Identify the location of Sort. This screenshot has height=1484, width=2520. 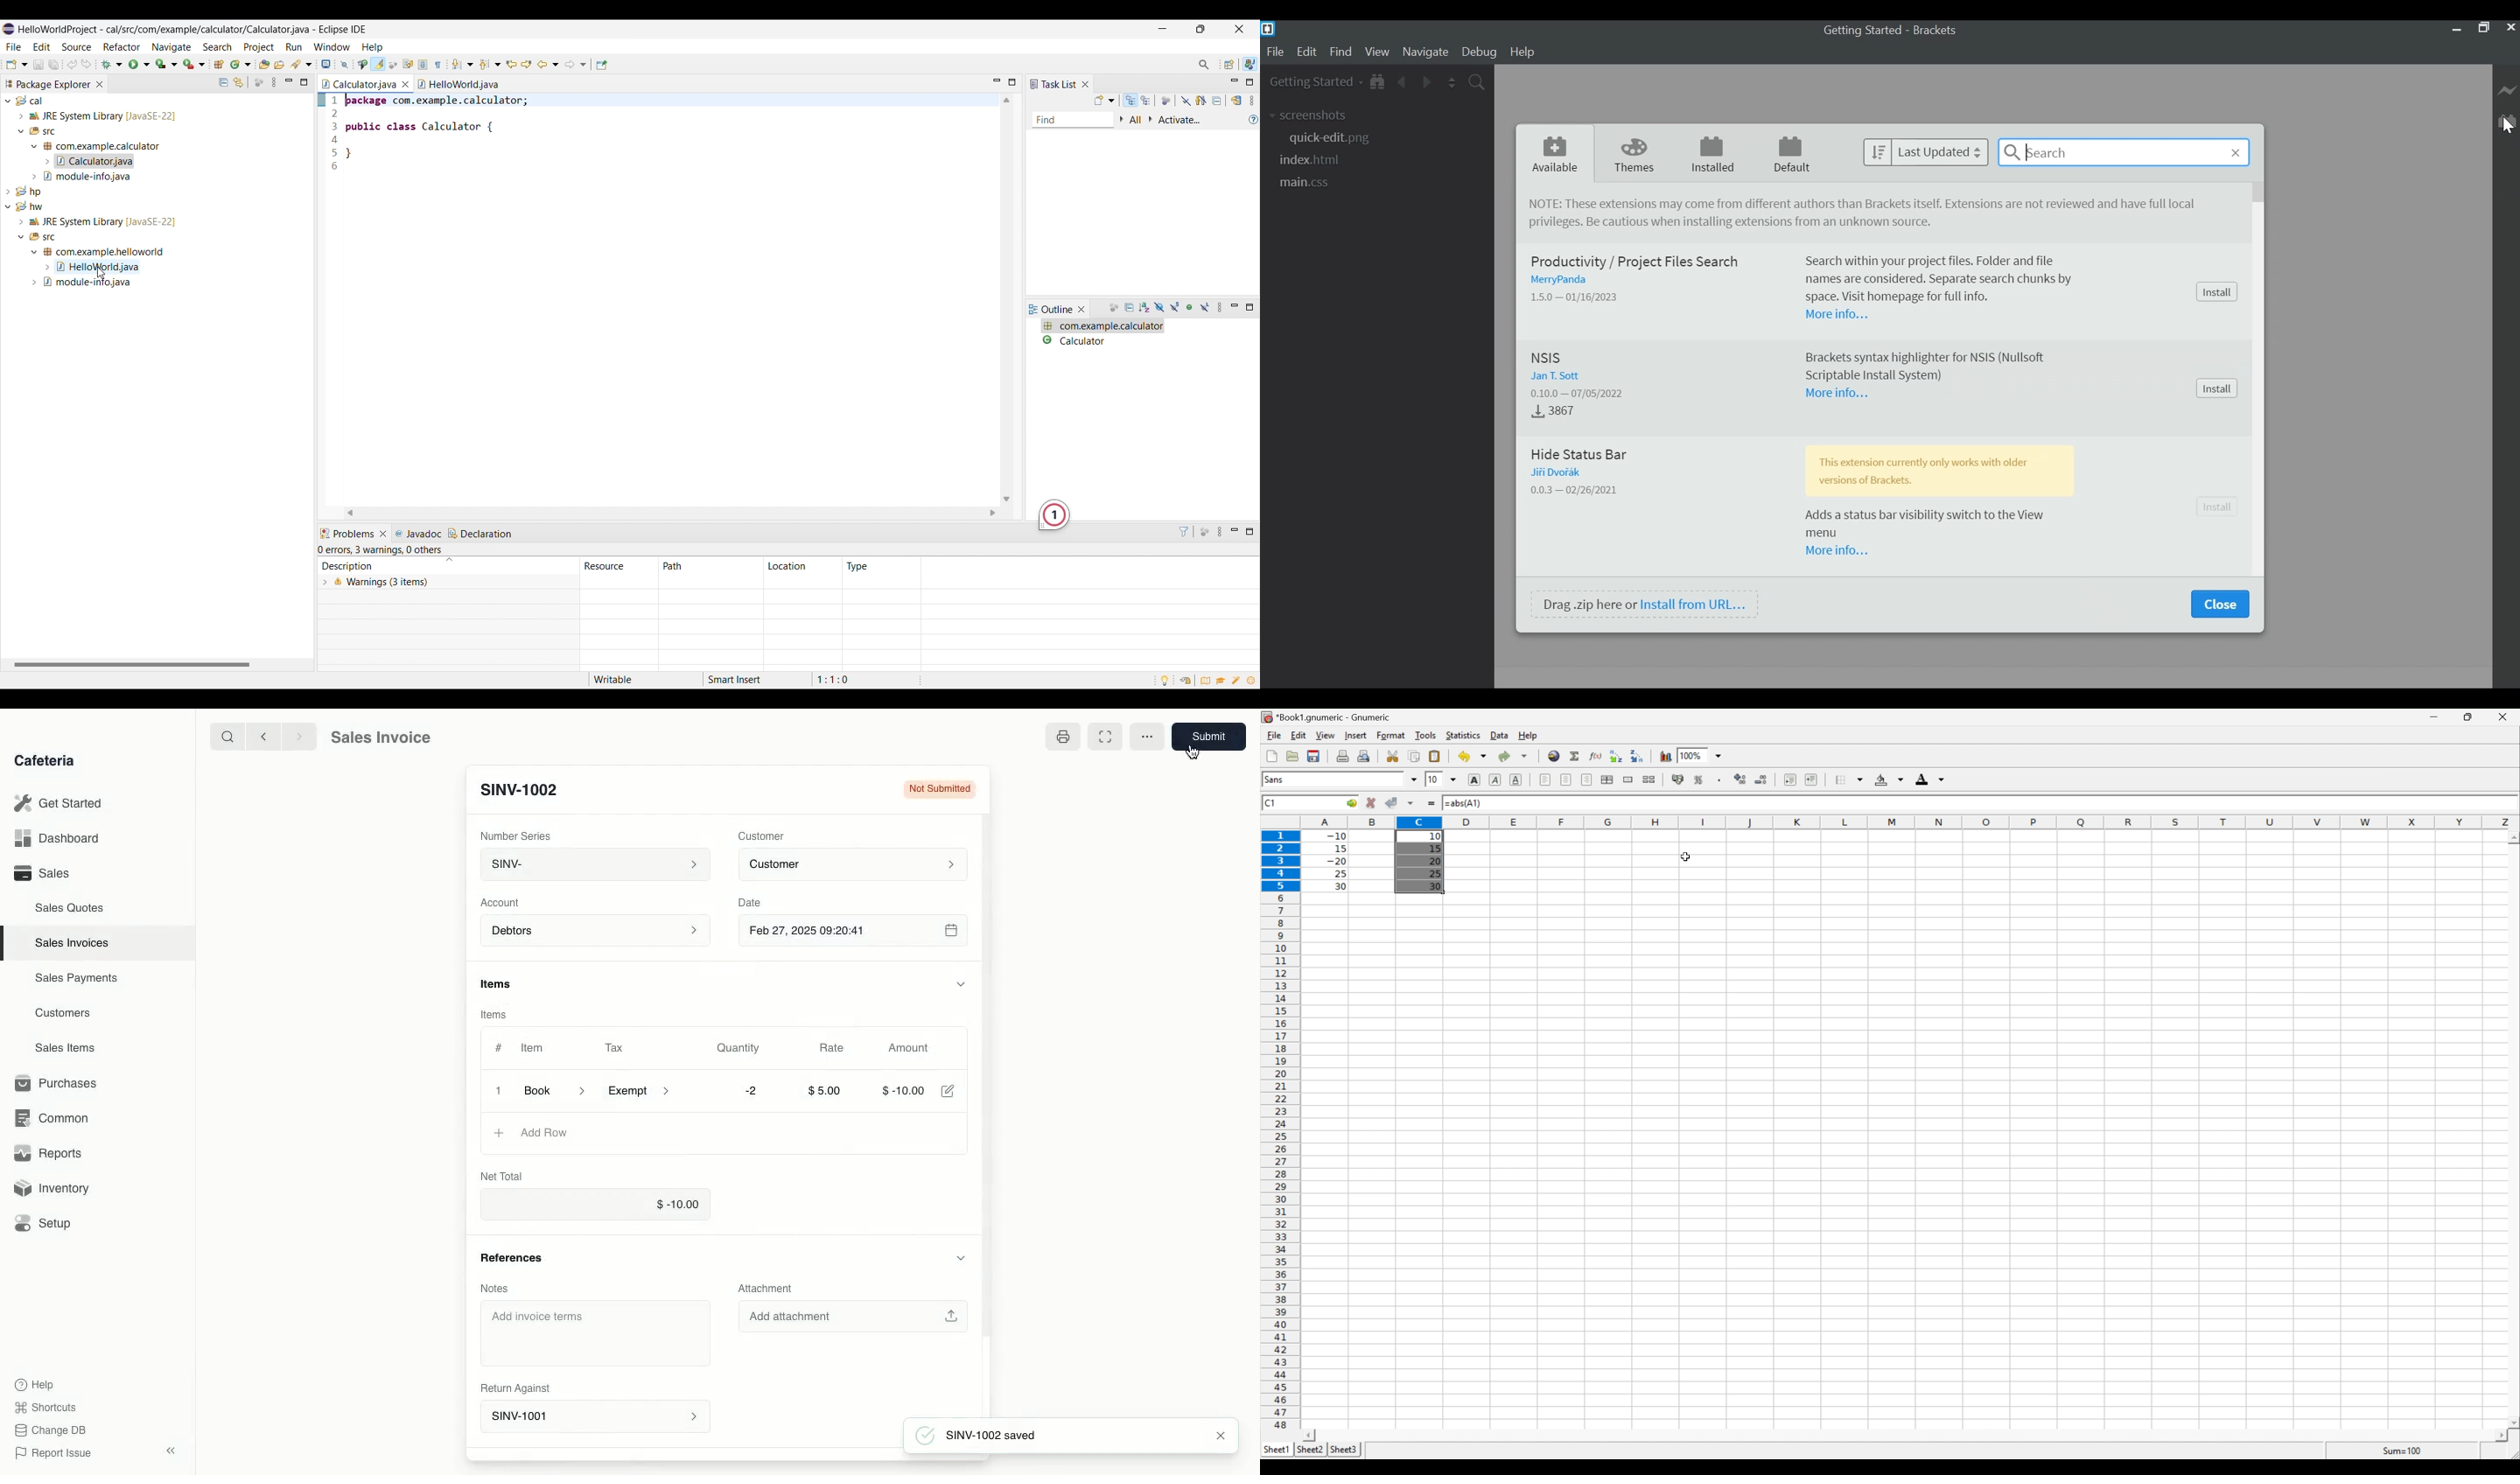
(449, 560).